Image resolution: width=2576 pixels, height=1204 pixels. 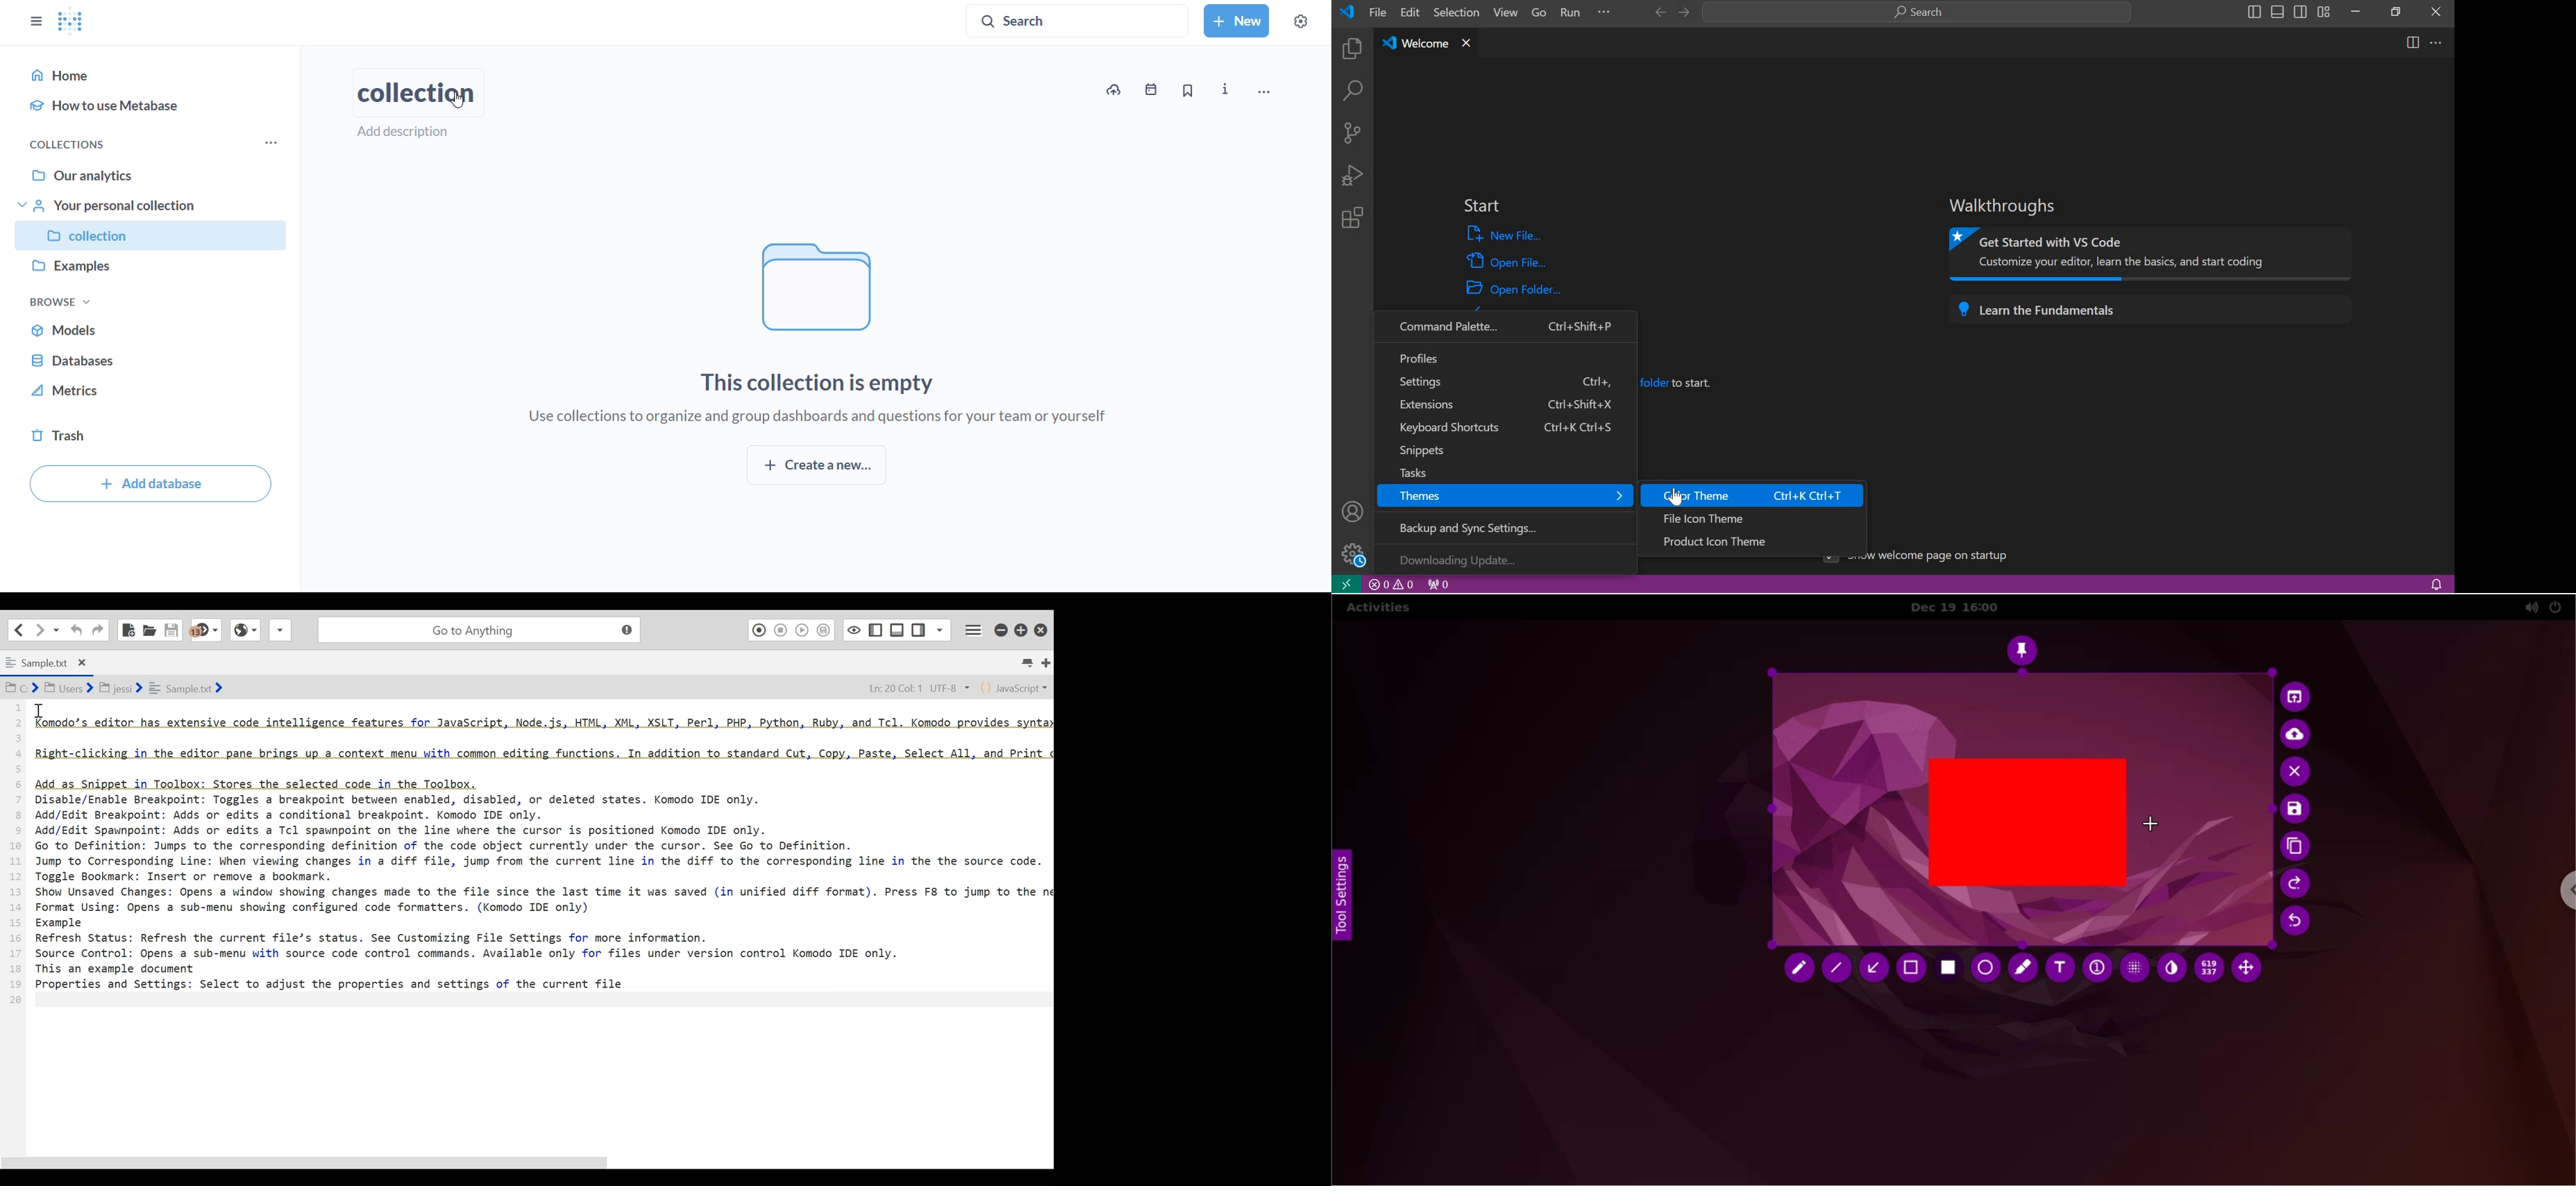 I want to click on vscode system, so click(x=1350, y=12).